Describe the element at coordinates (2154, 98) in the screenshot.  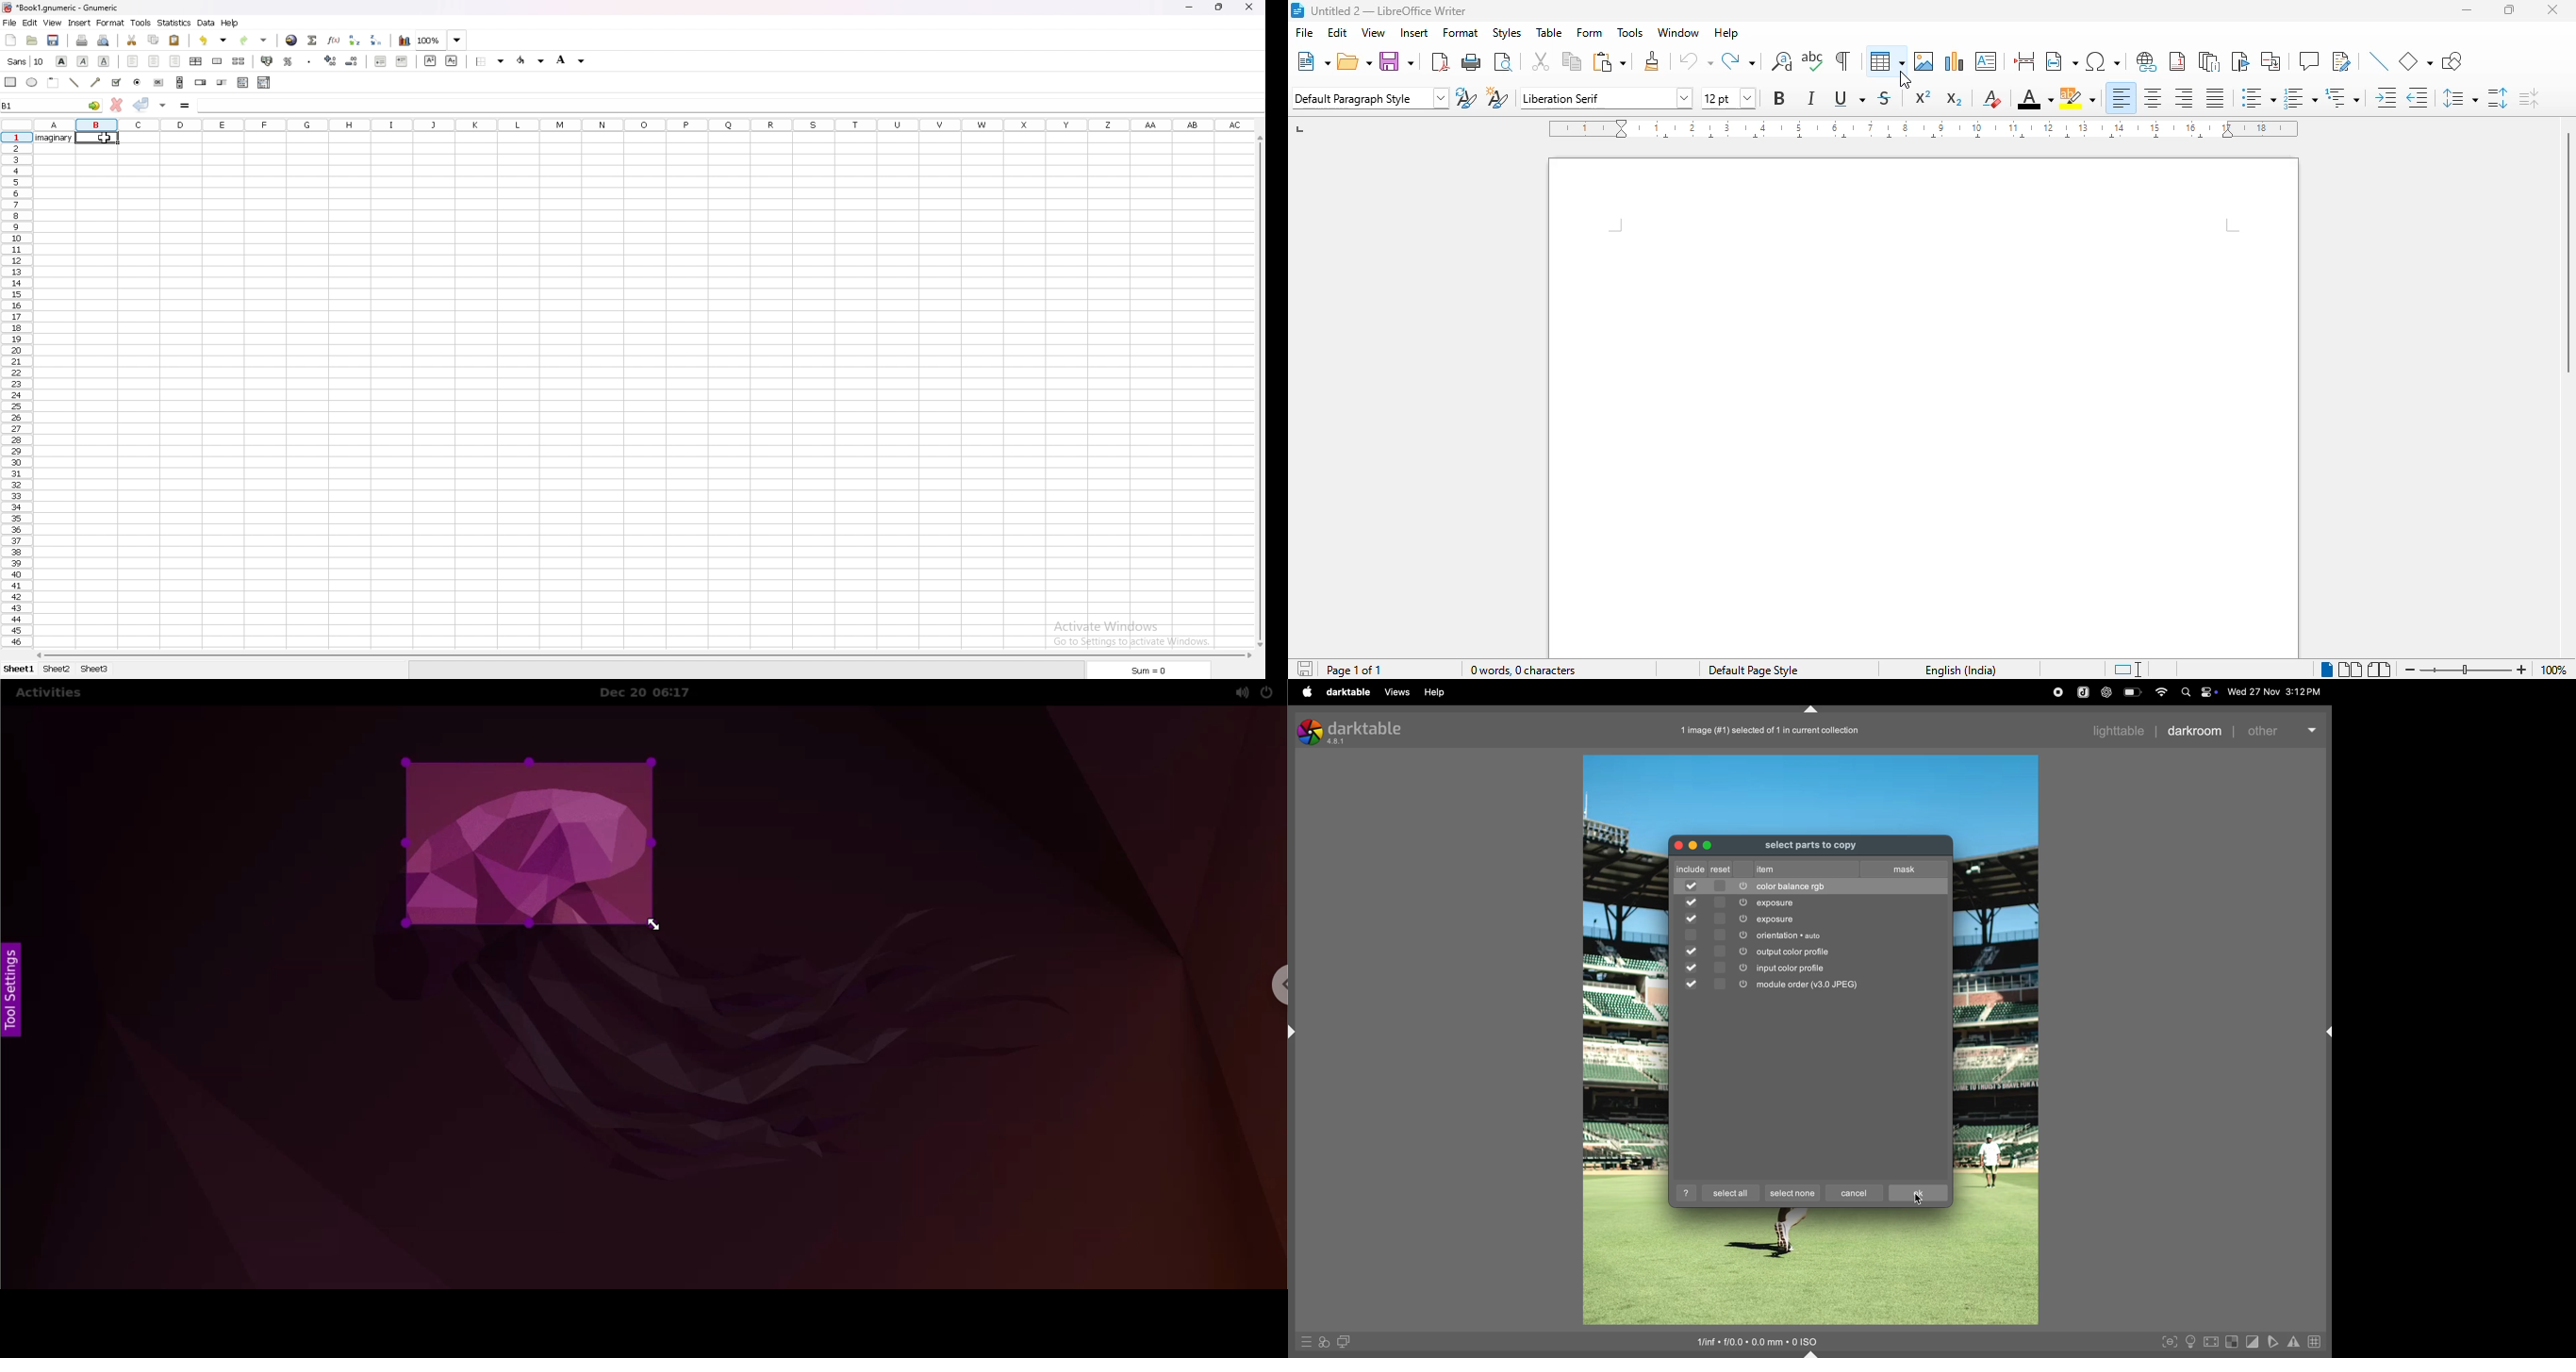
I see `align center` at that location.